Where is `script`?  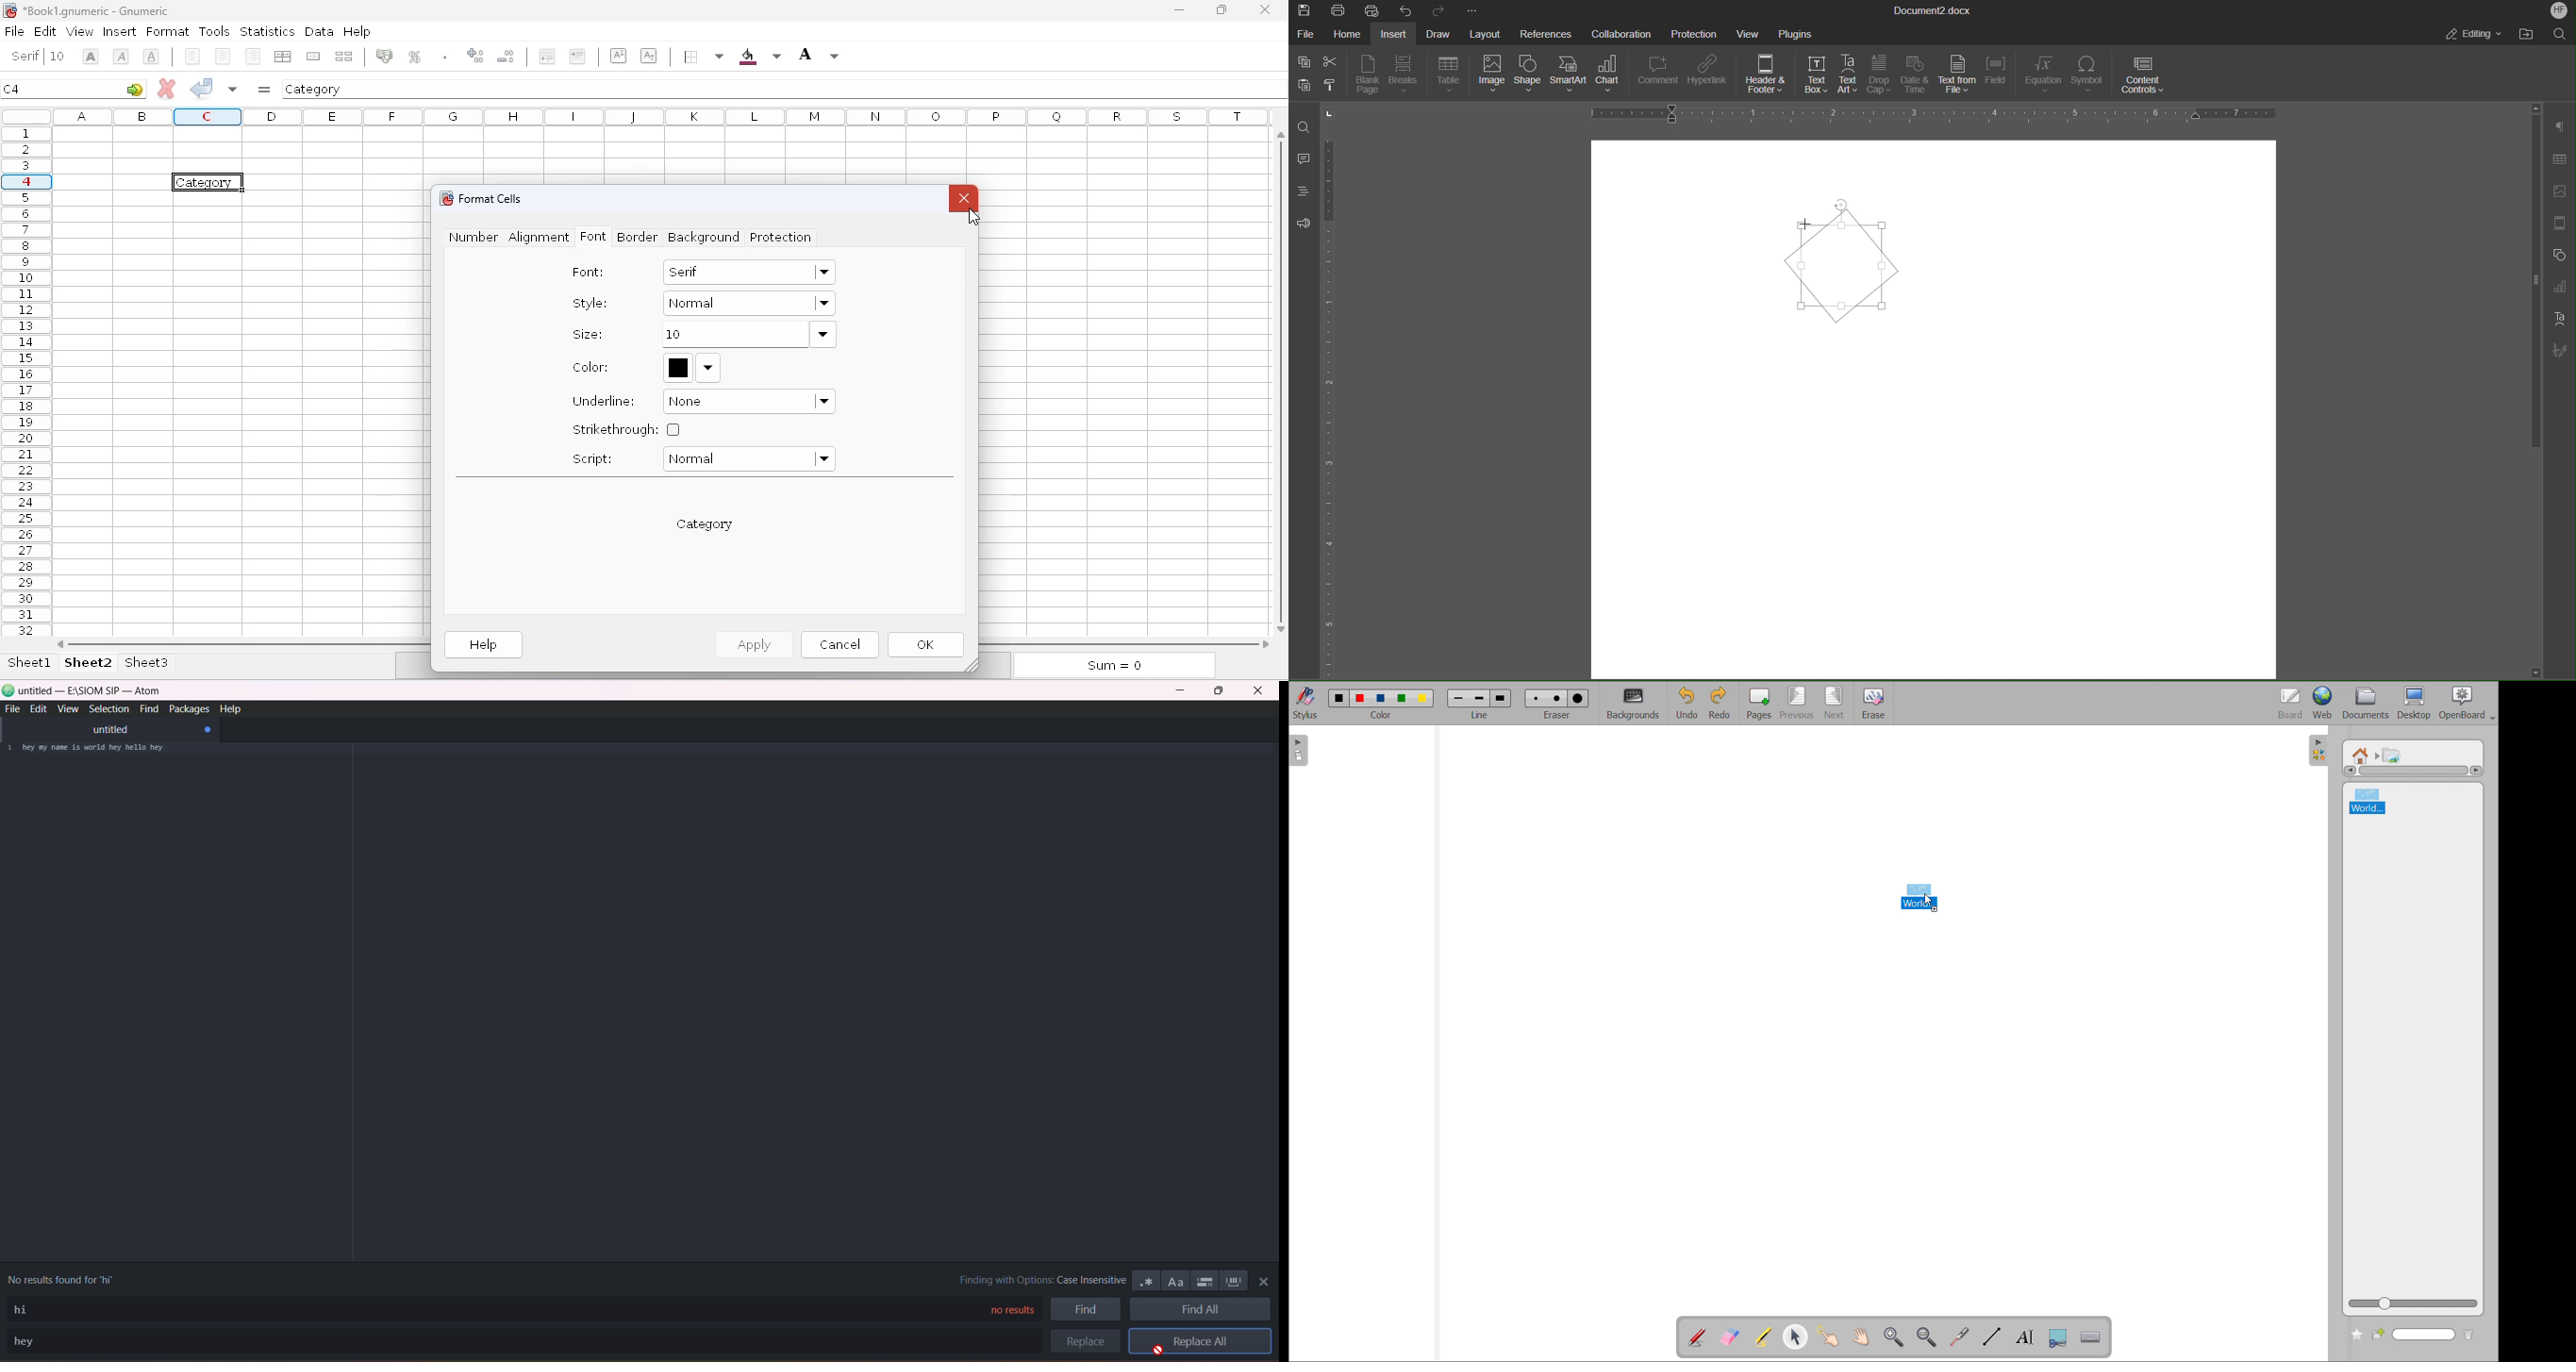 script is located at coordinates (592, 458).